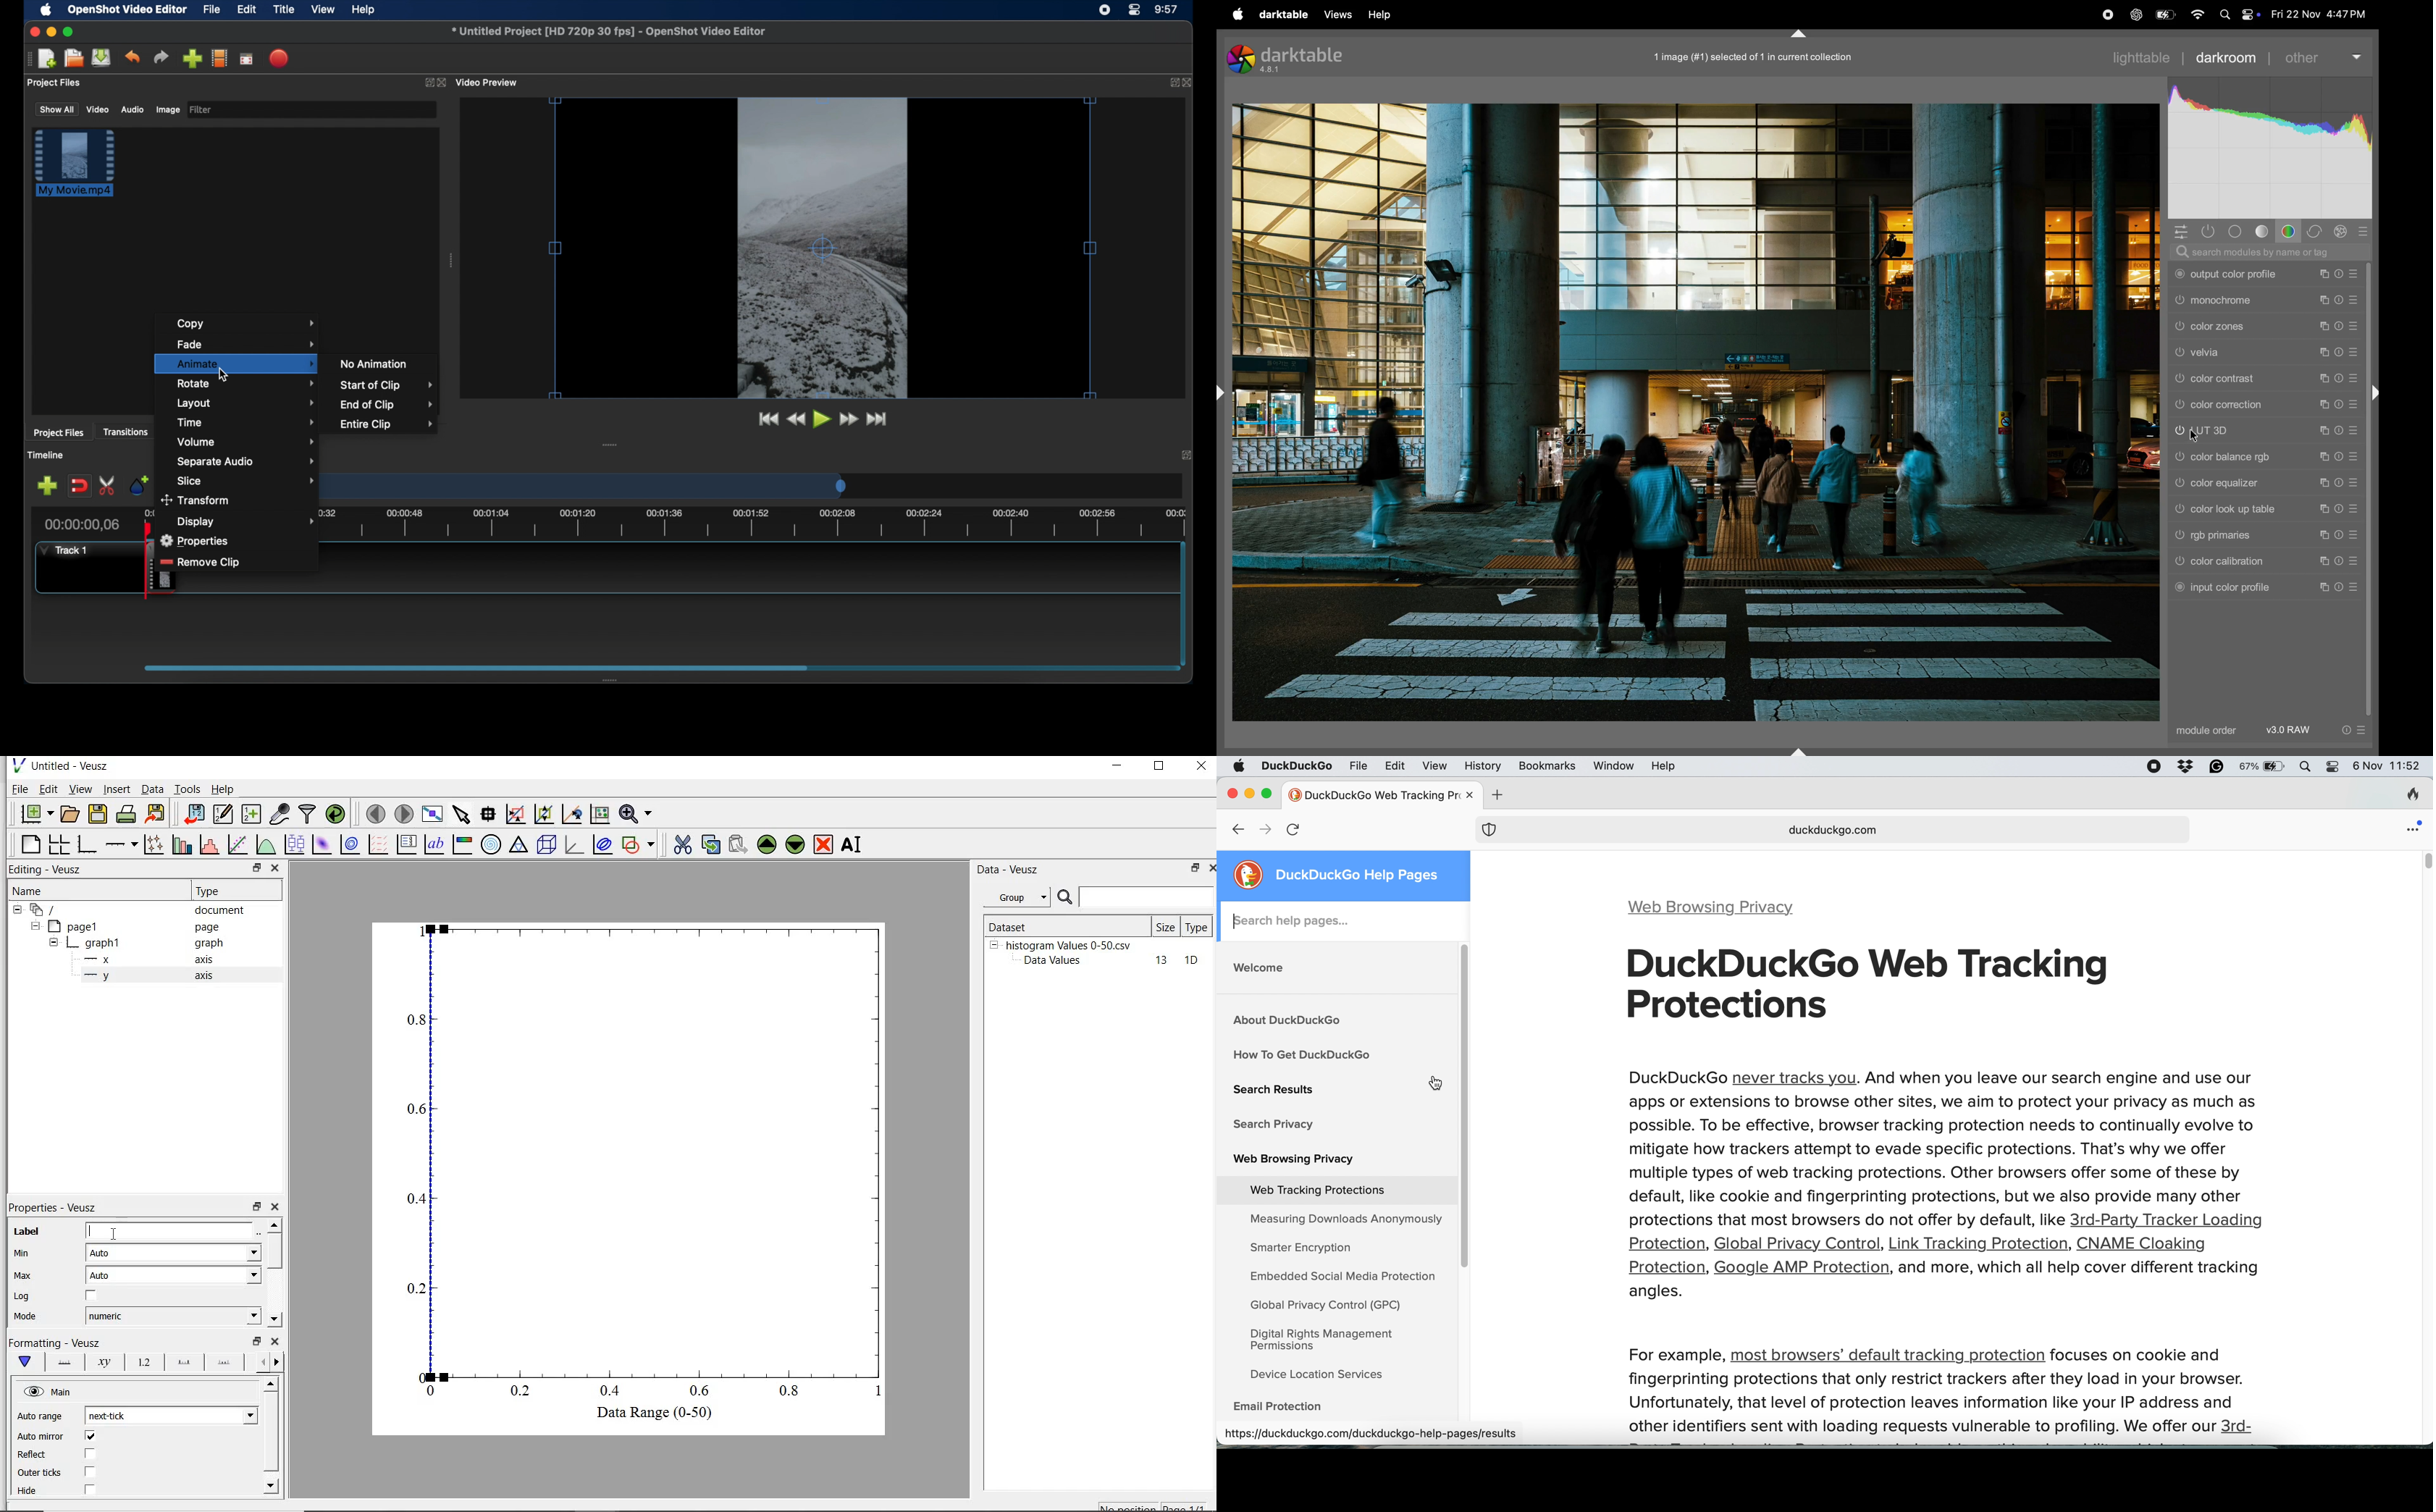 The height and width of the screenshot is (1512, 2436). I want to click on close, so click(1466, 796).